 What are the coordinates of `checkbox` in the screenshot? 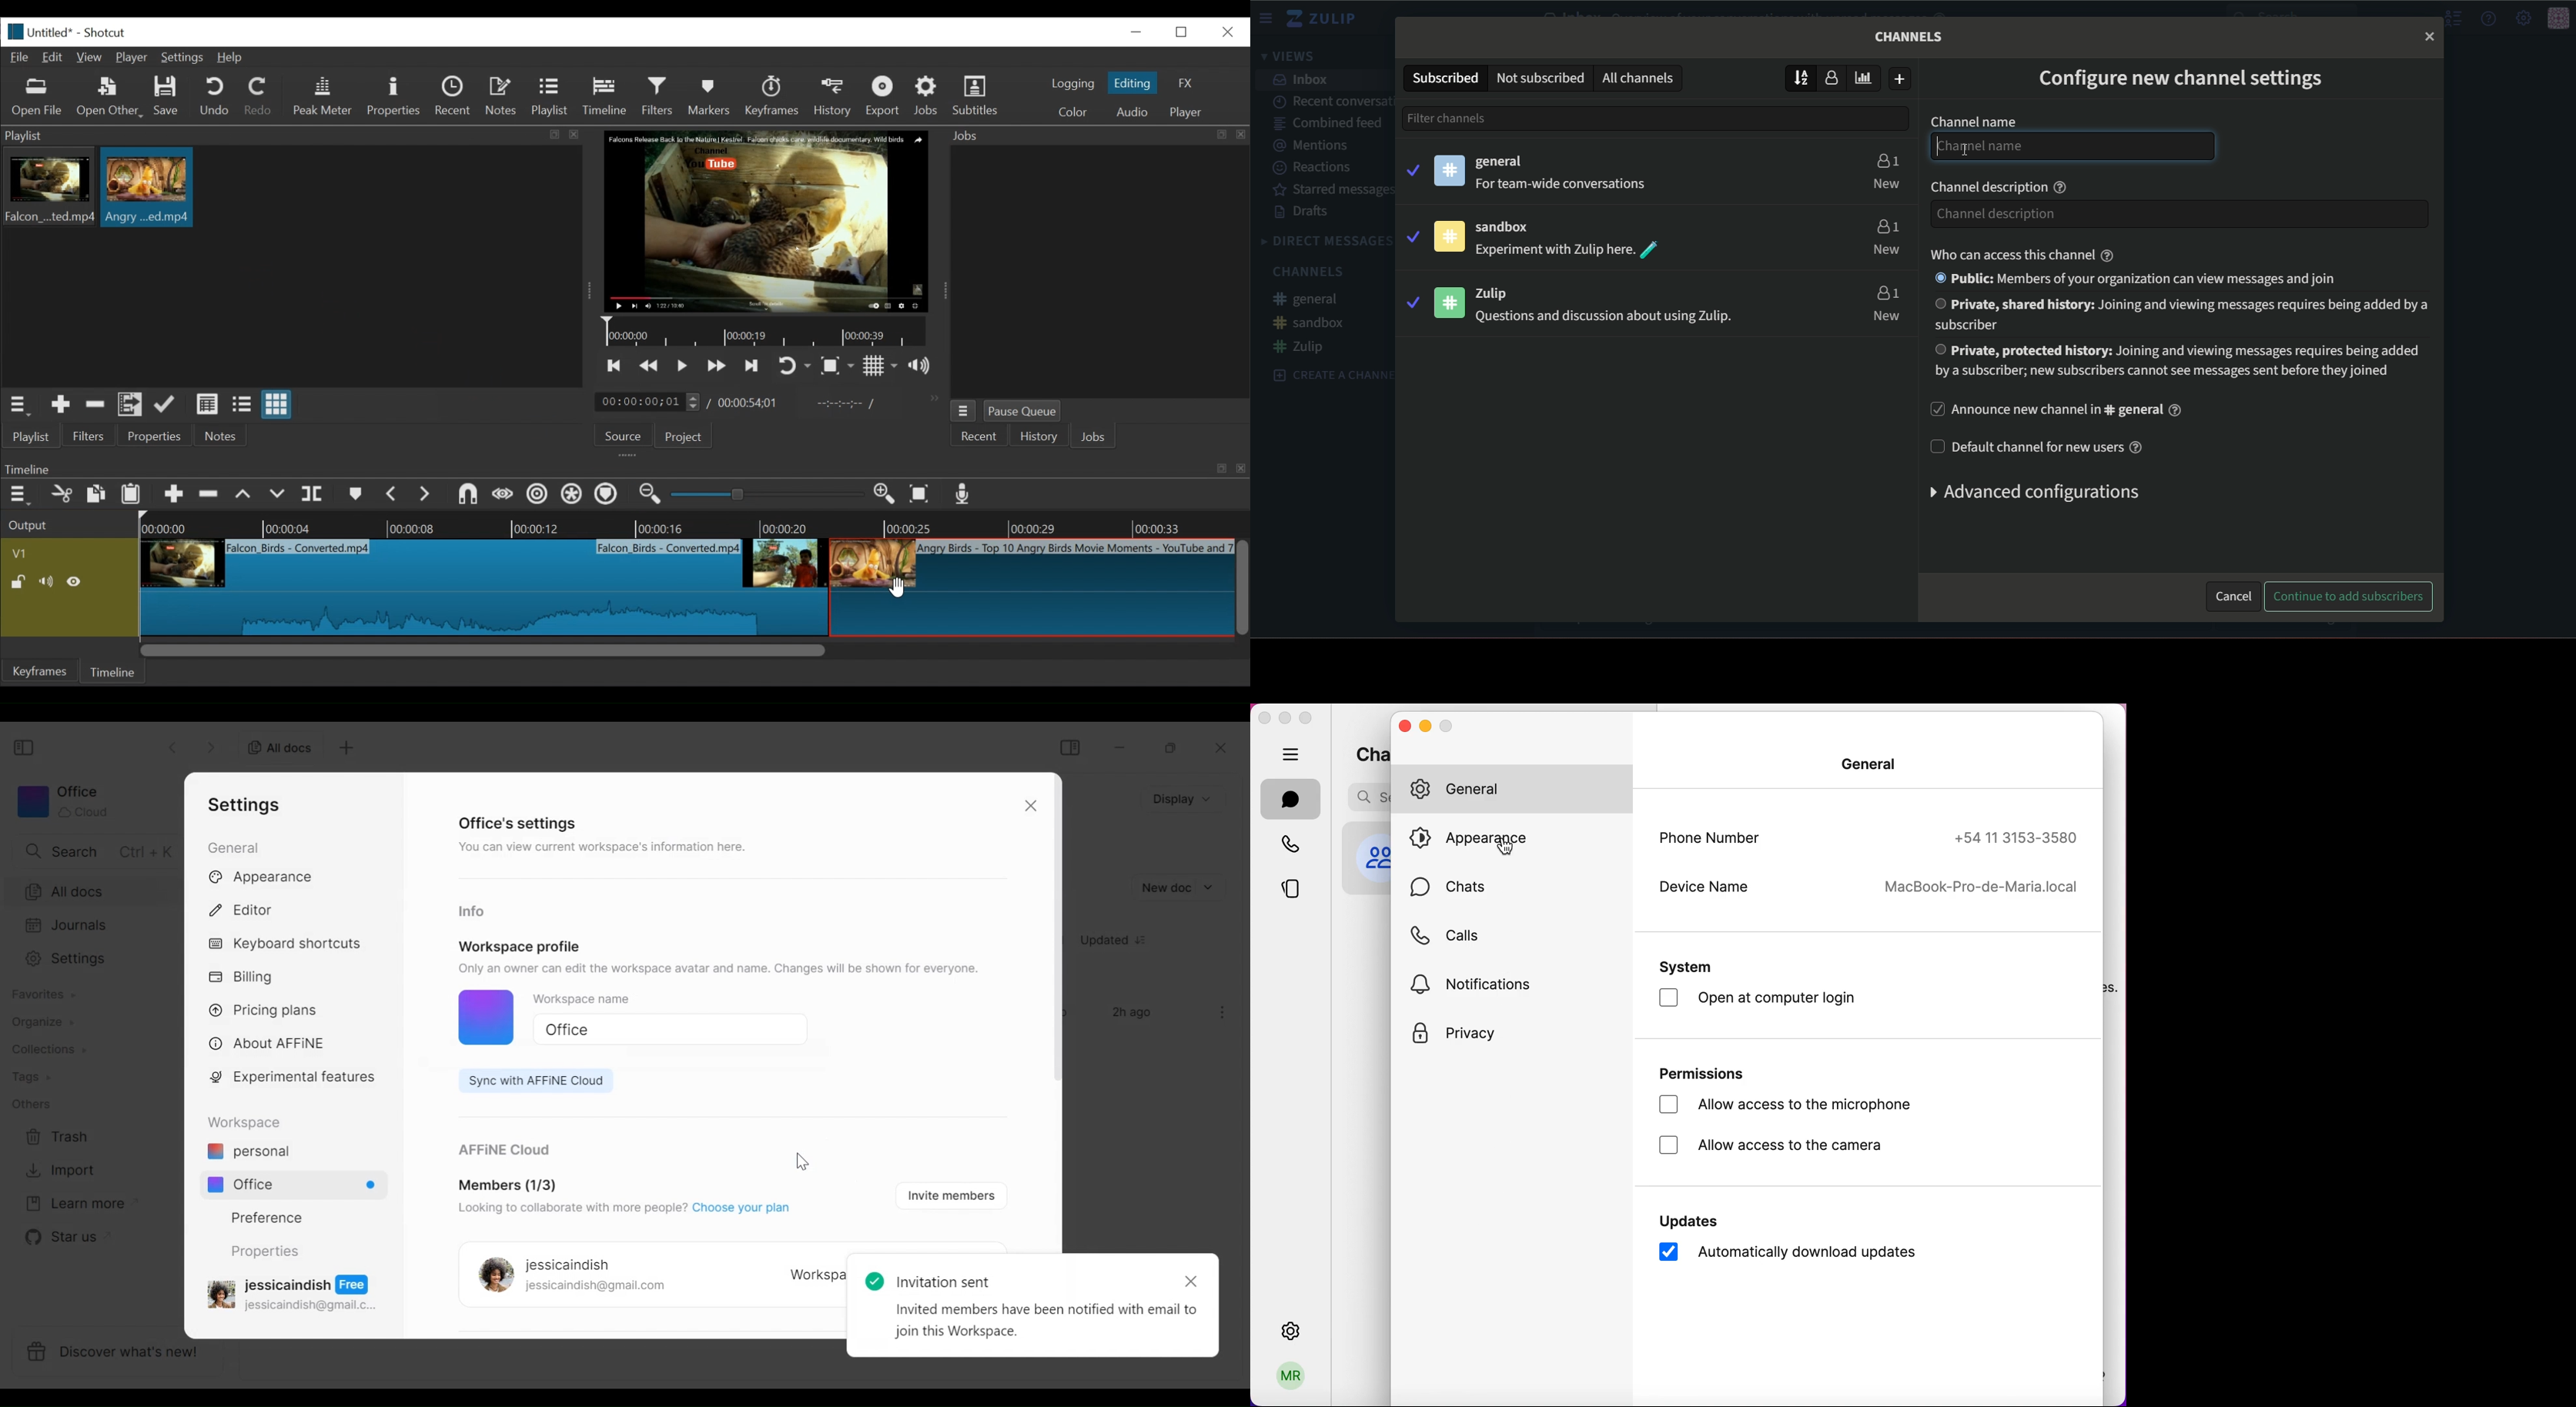 It's located at (1671, 1148).